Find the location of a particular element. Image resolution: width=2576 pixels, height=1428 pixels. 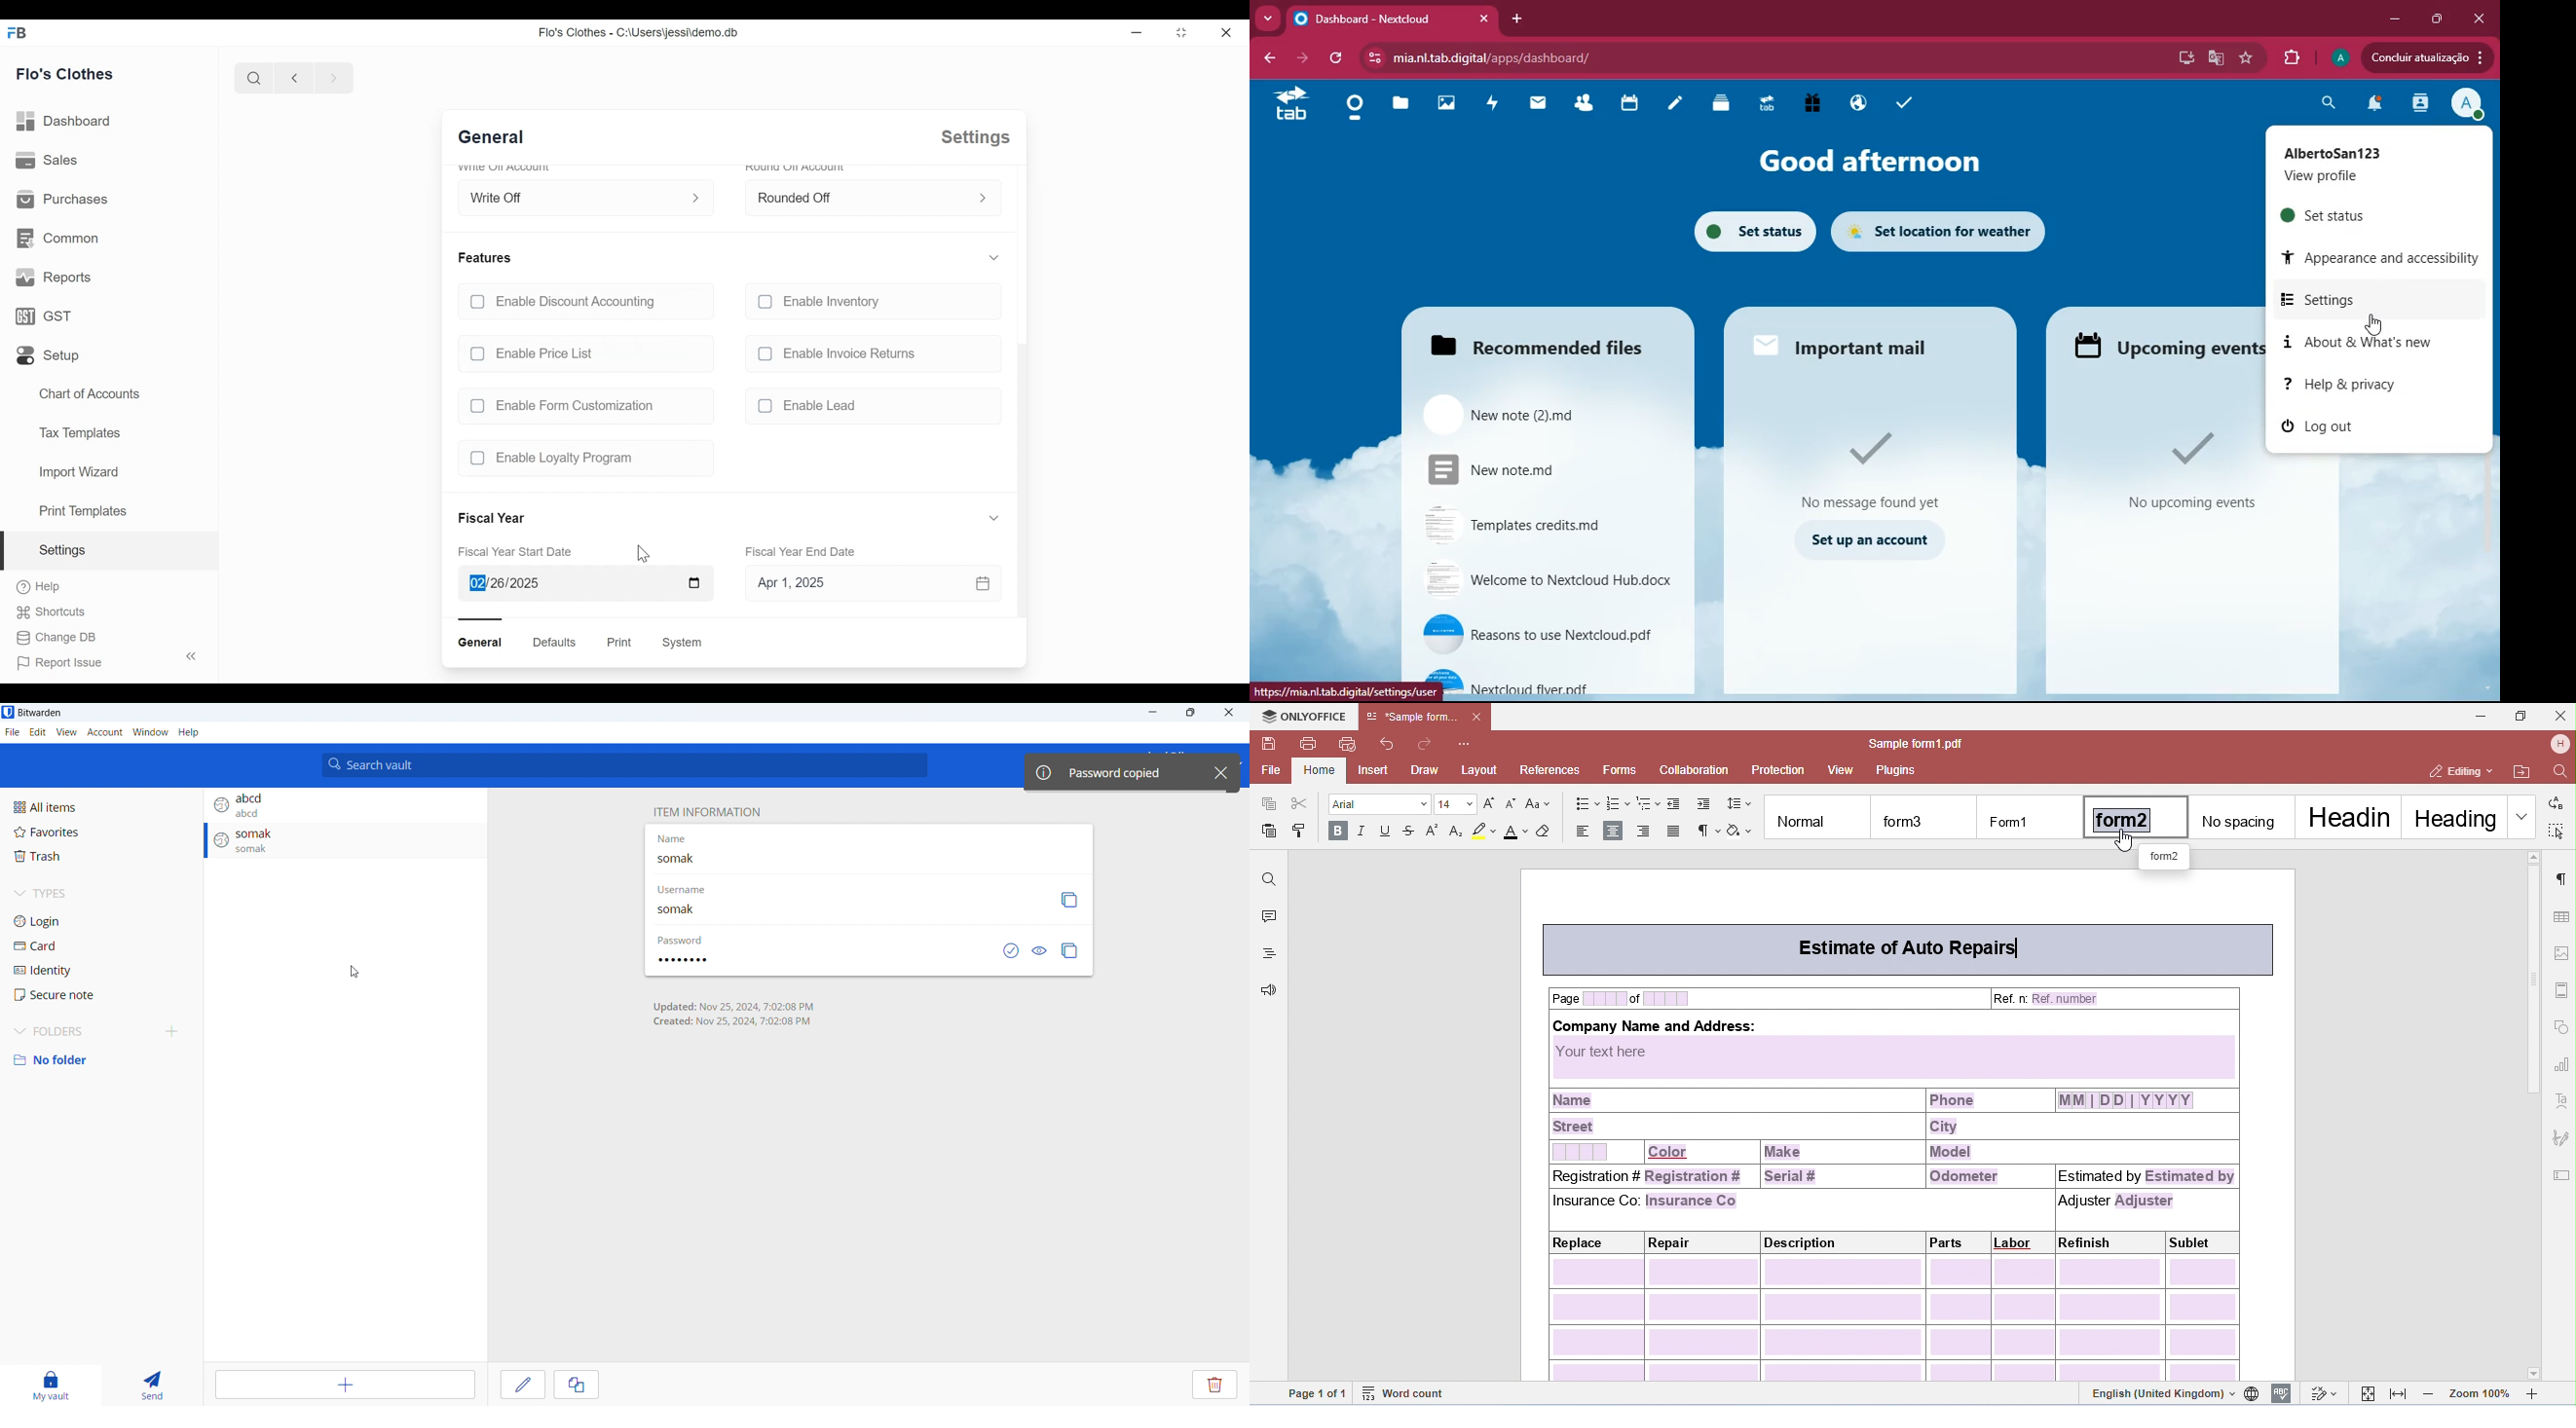

login entry with name somak is located at coordinates (345, 838).